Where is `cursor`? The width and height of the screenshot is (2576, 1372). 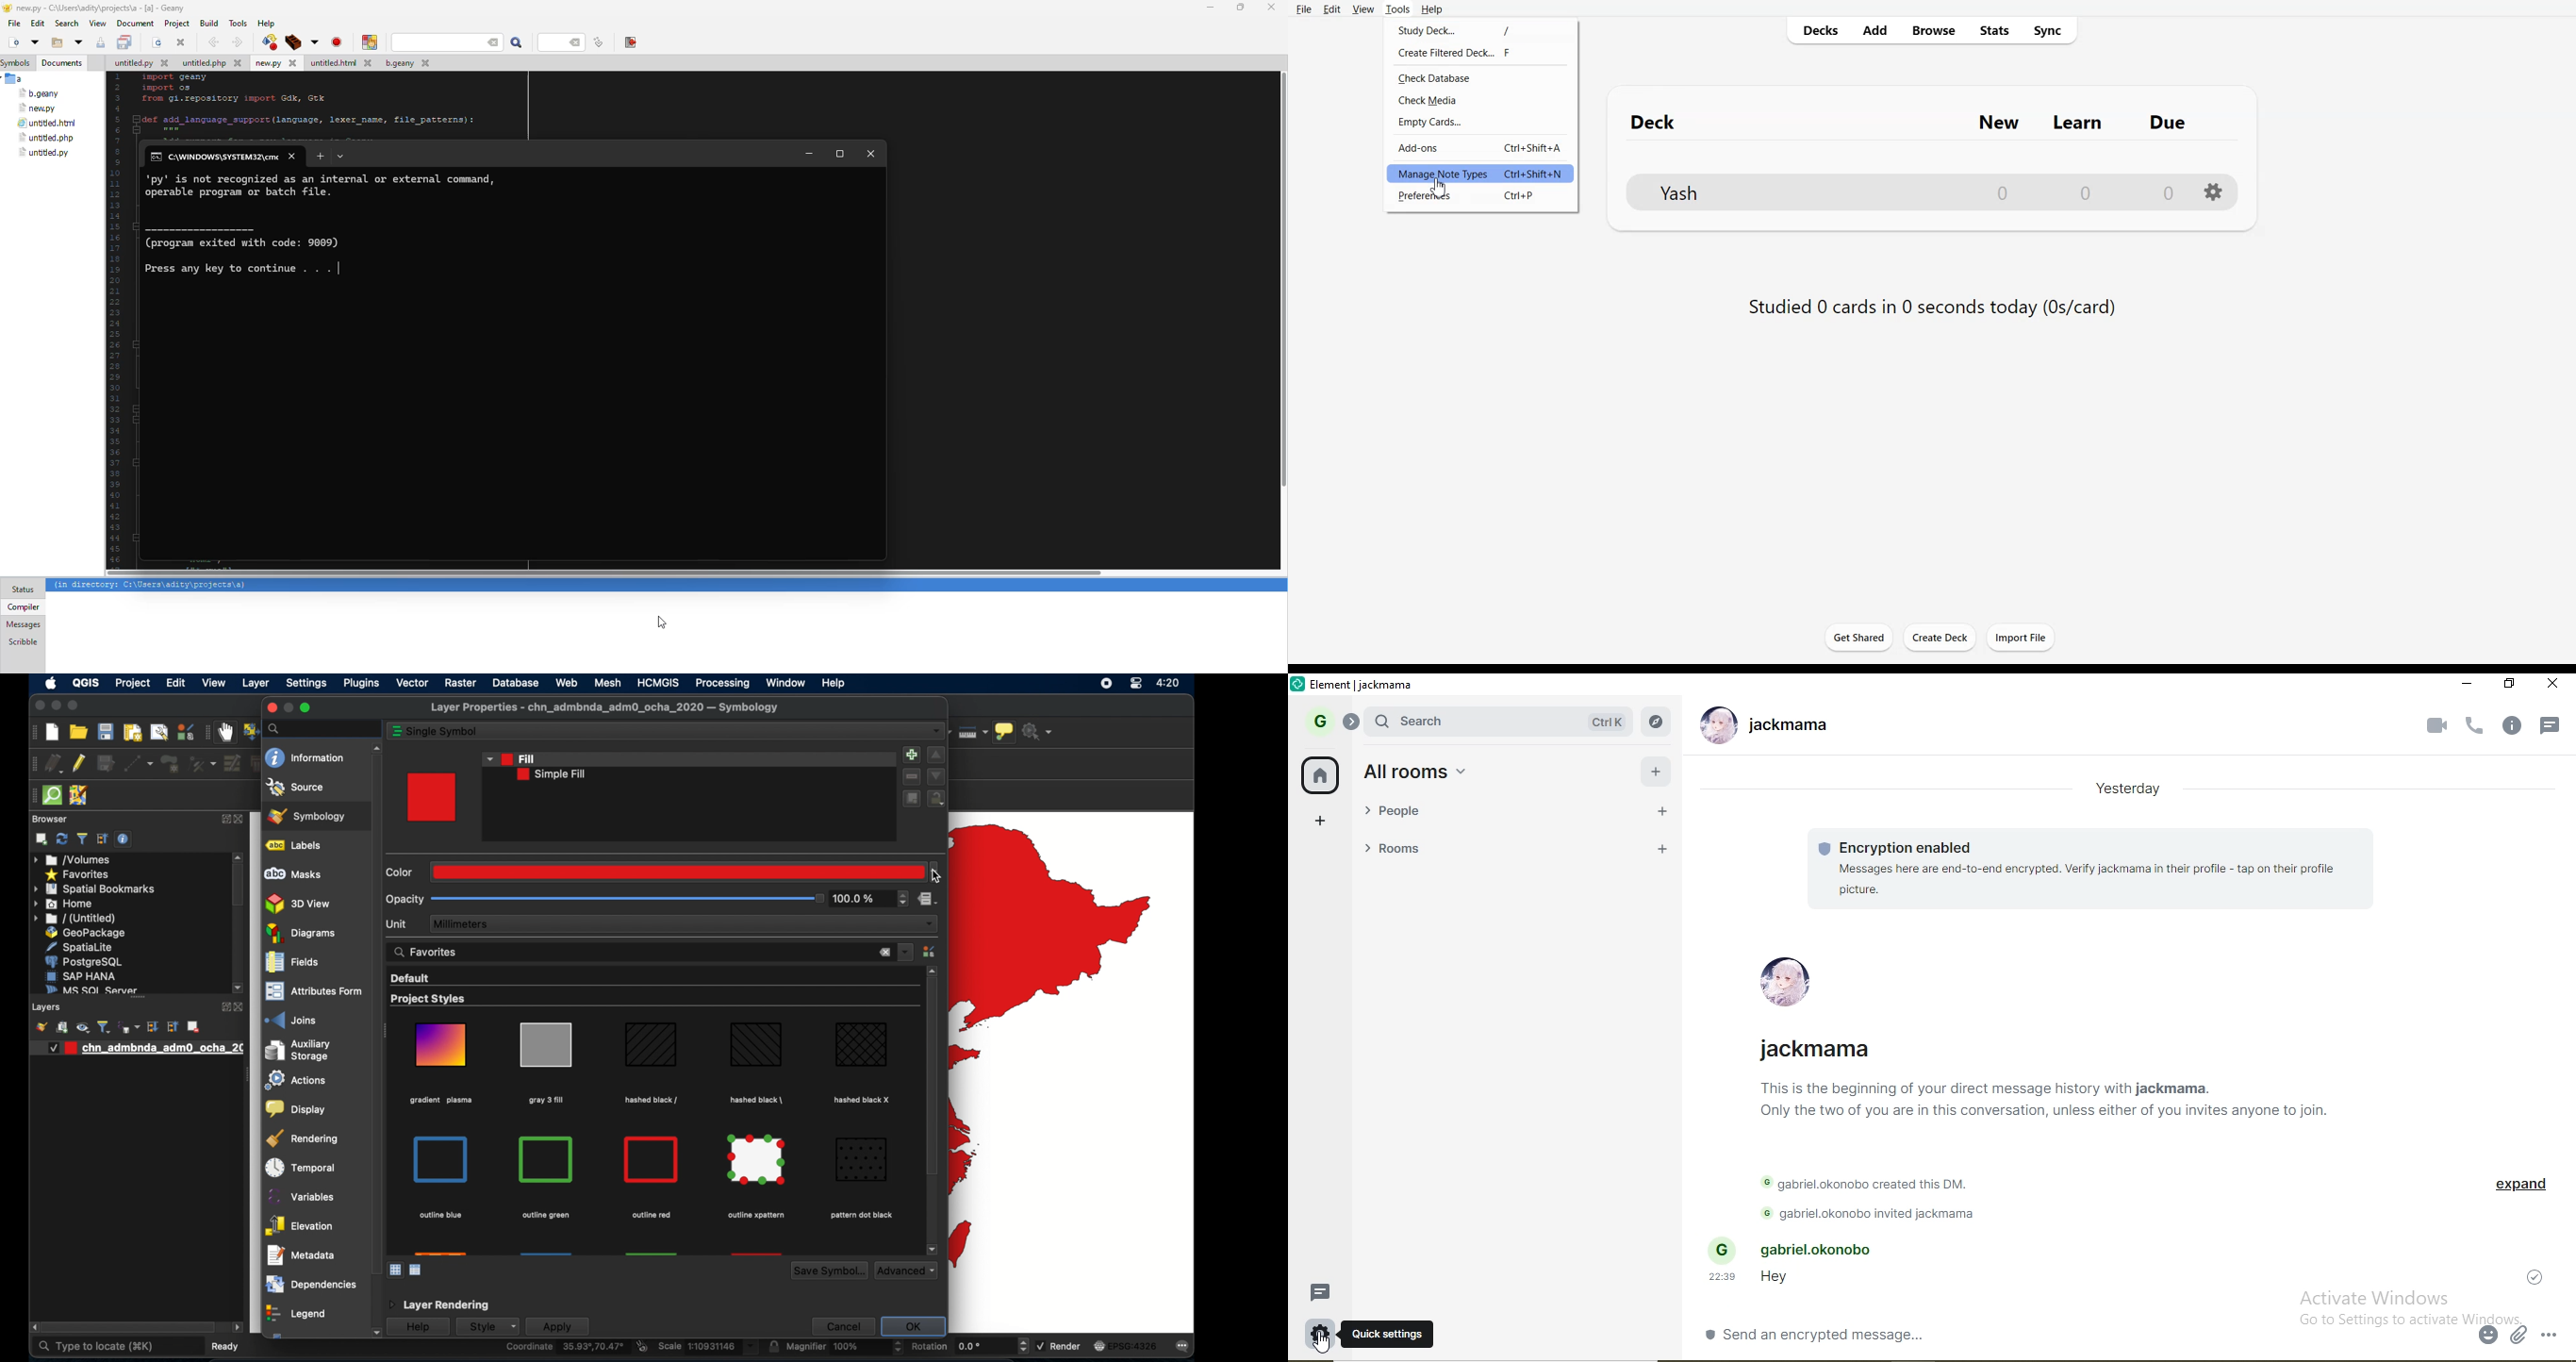
cursor is located at coordinates (1440, 189).